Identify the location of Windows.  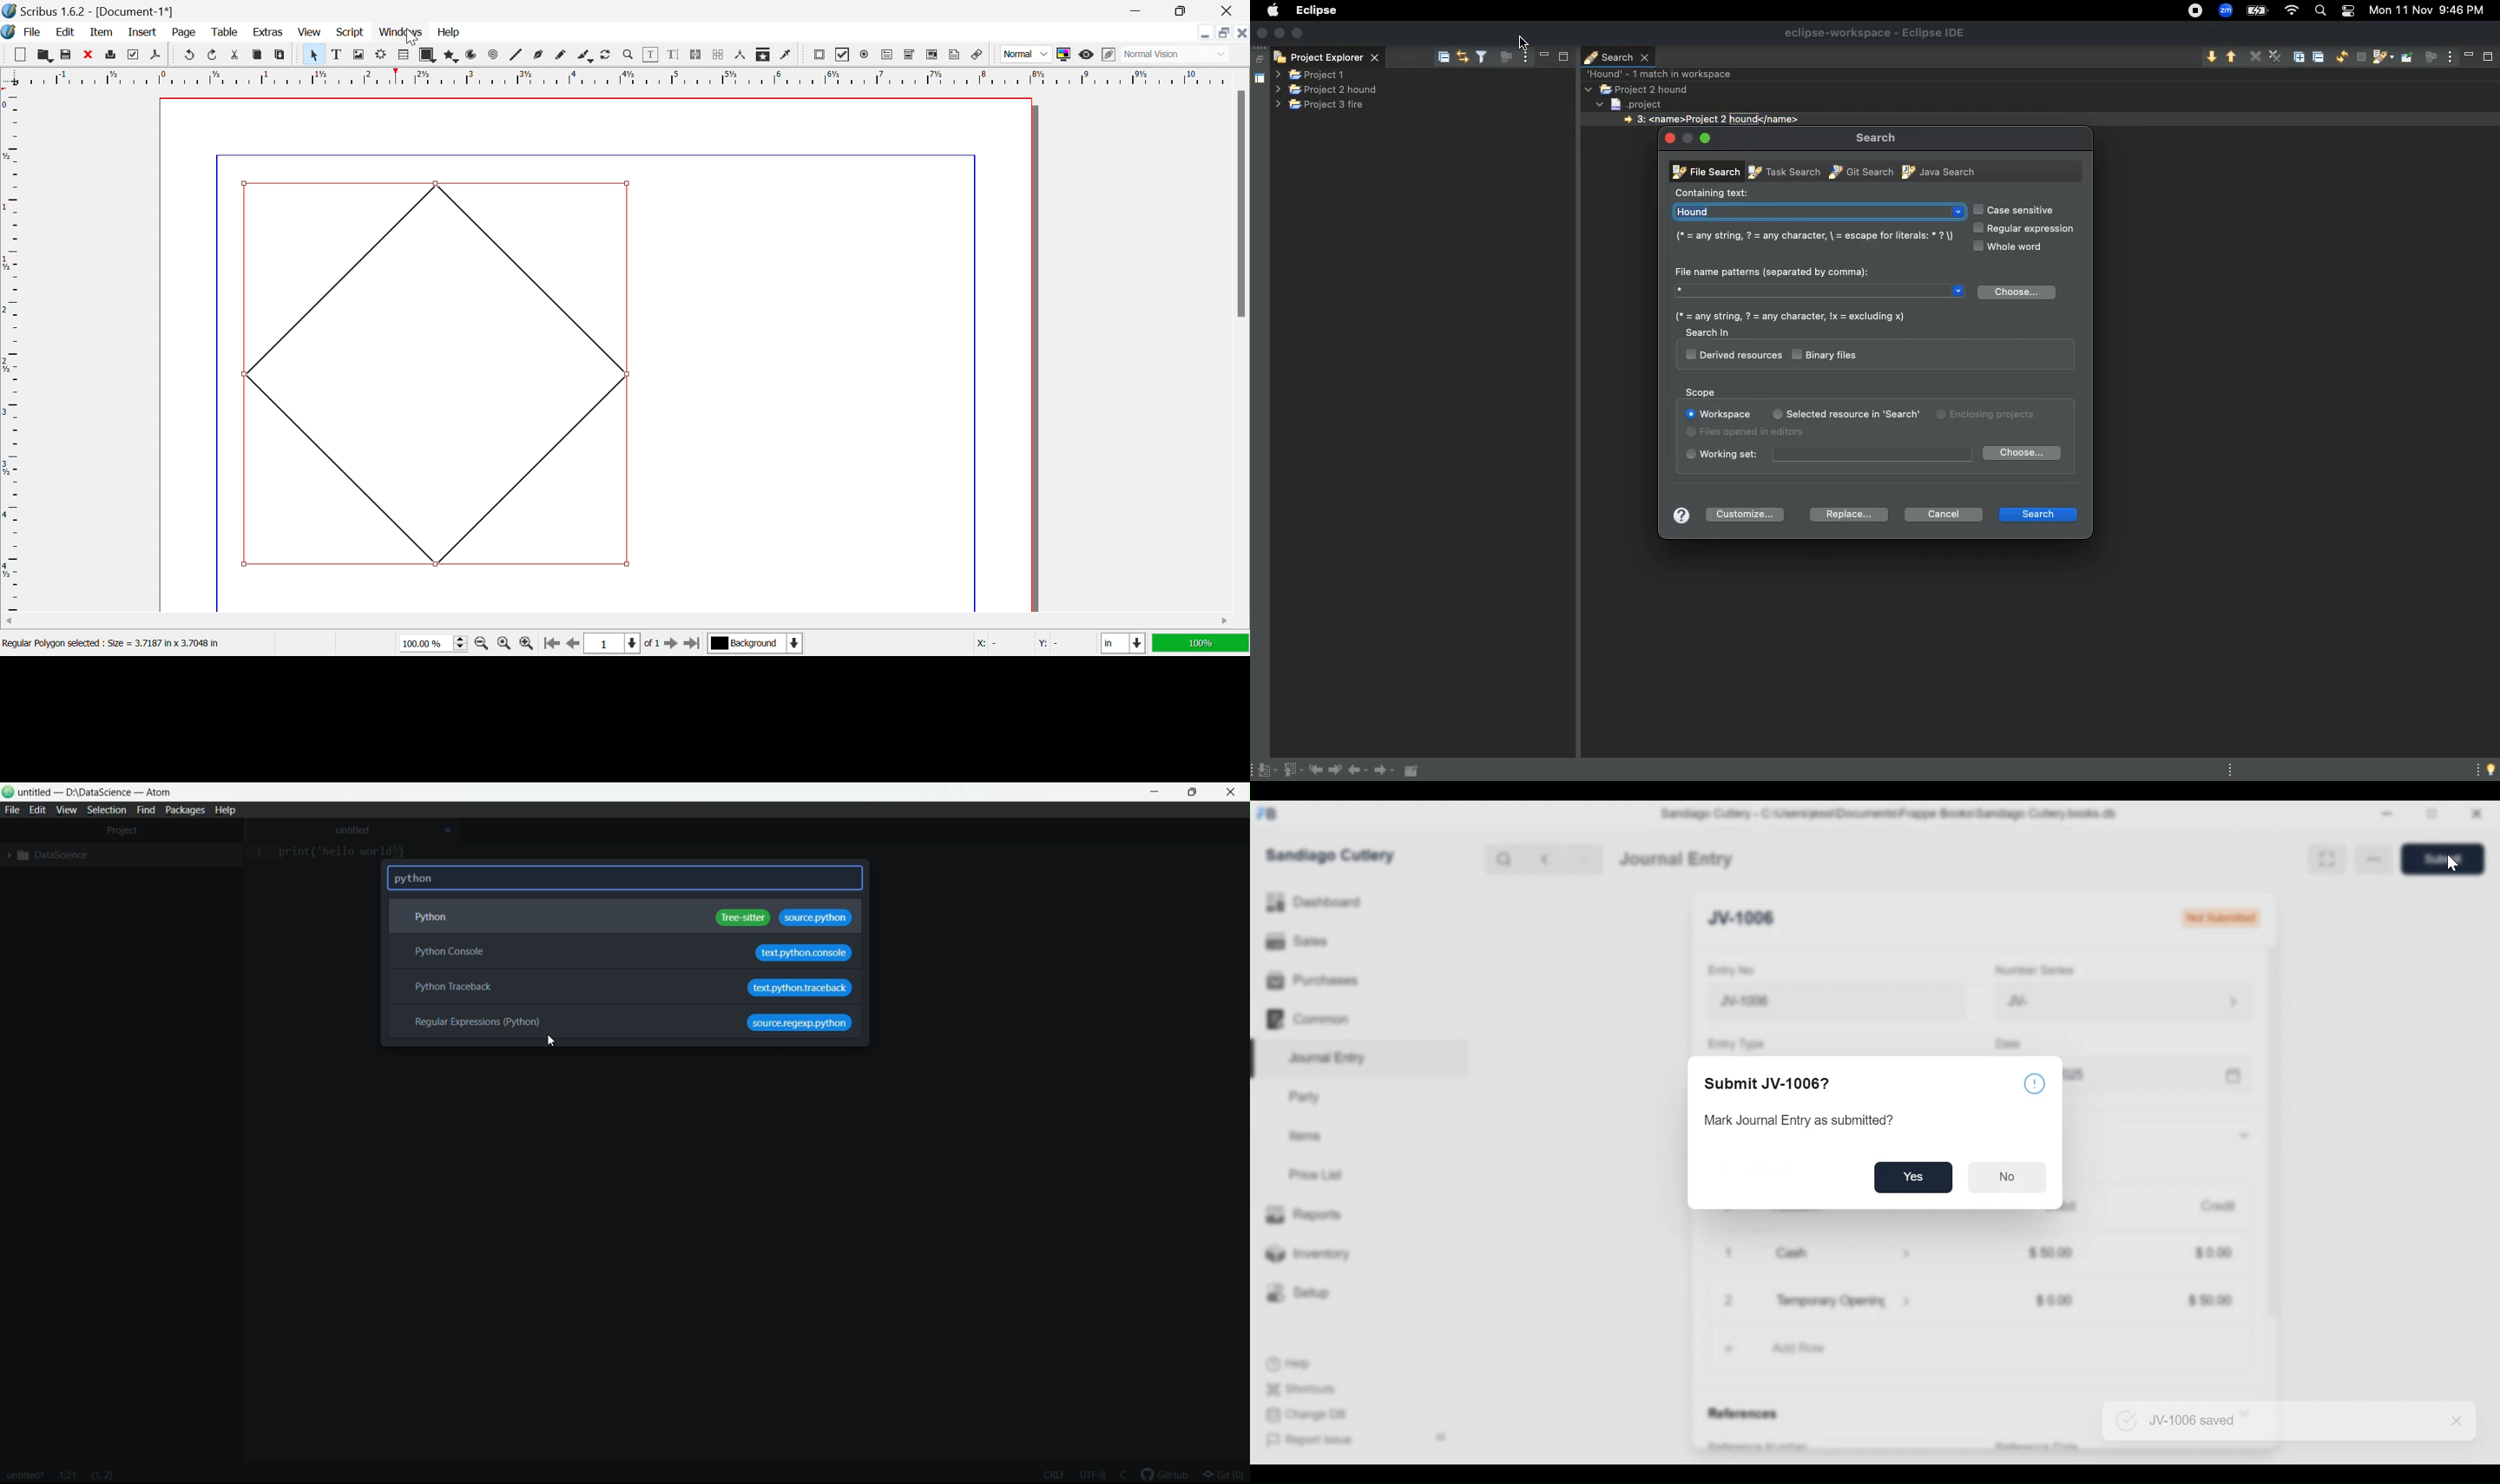
(402, 33).